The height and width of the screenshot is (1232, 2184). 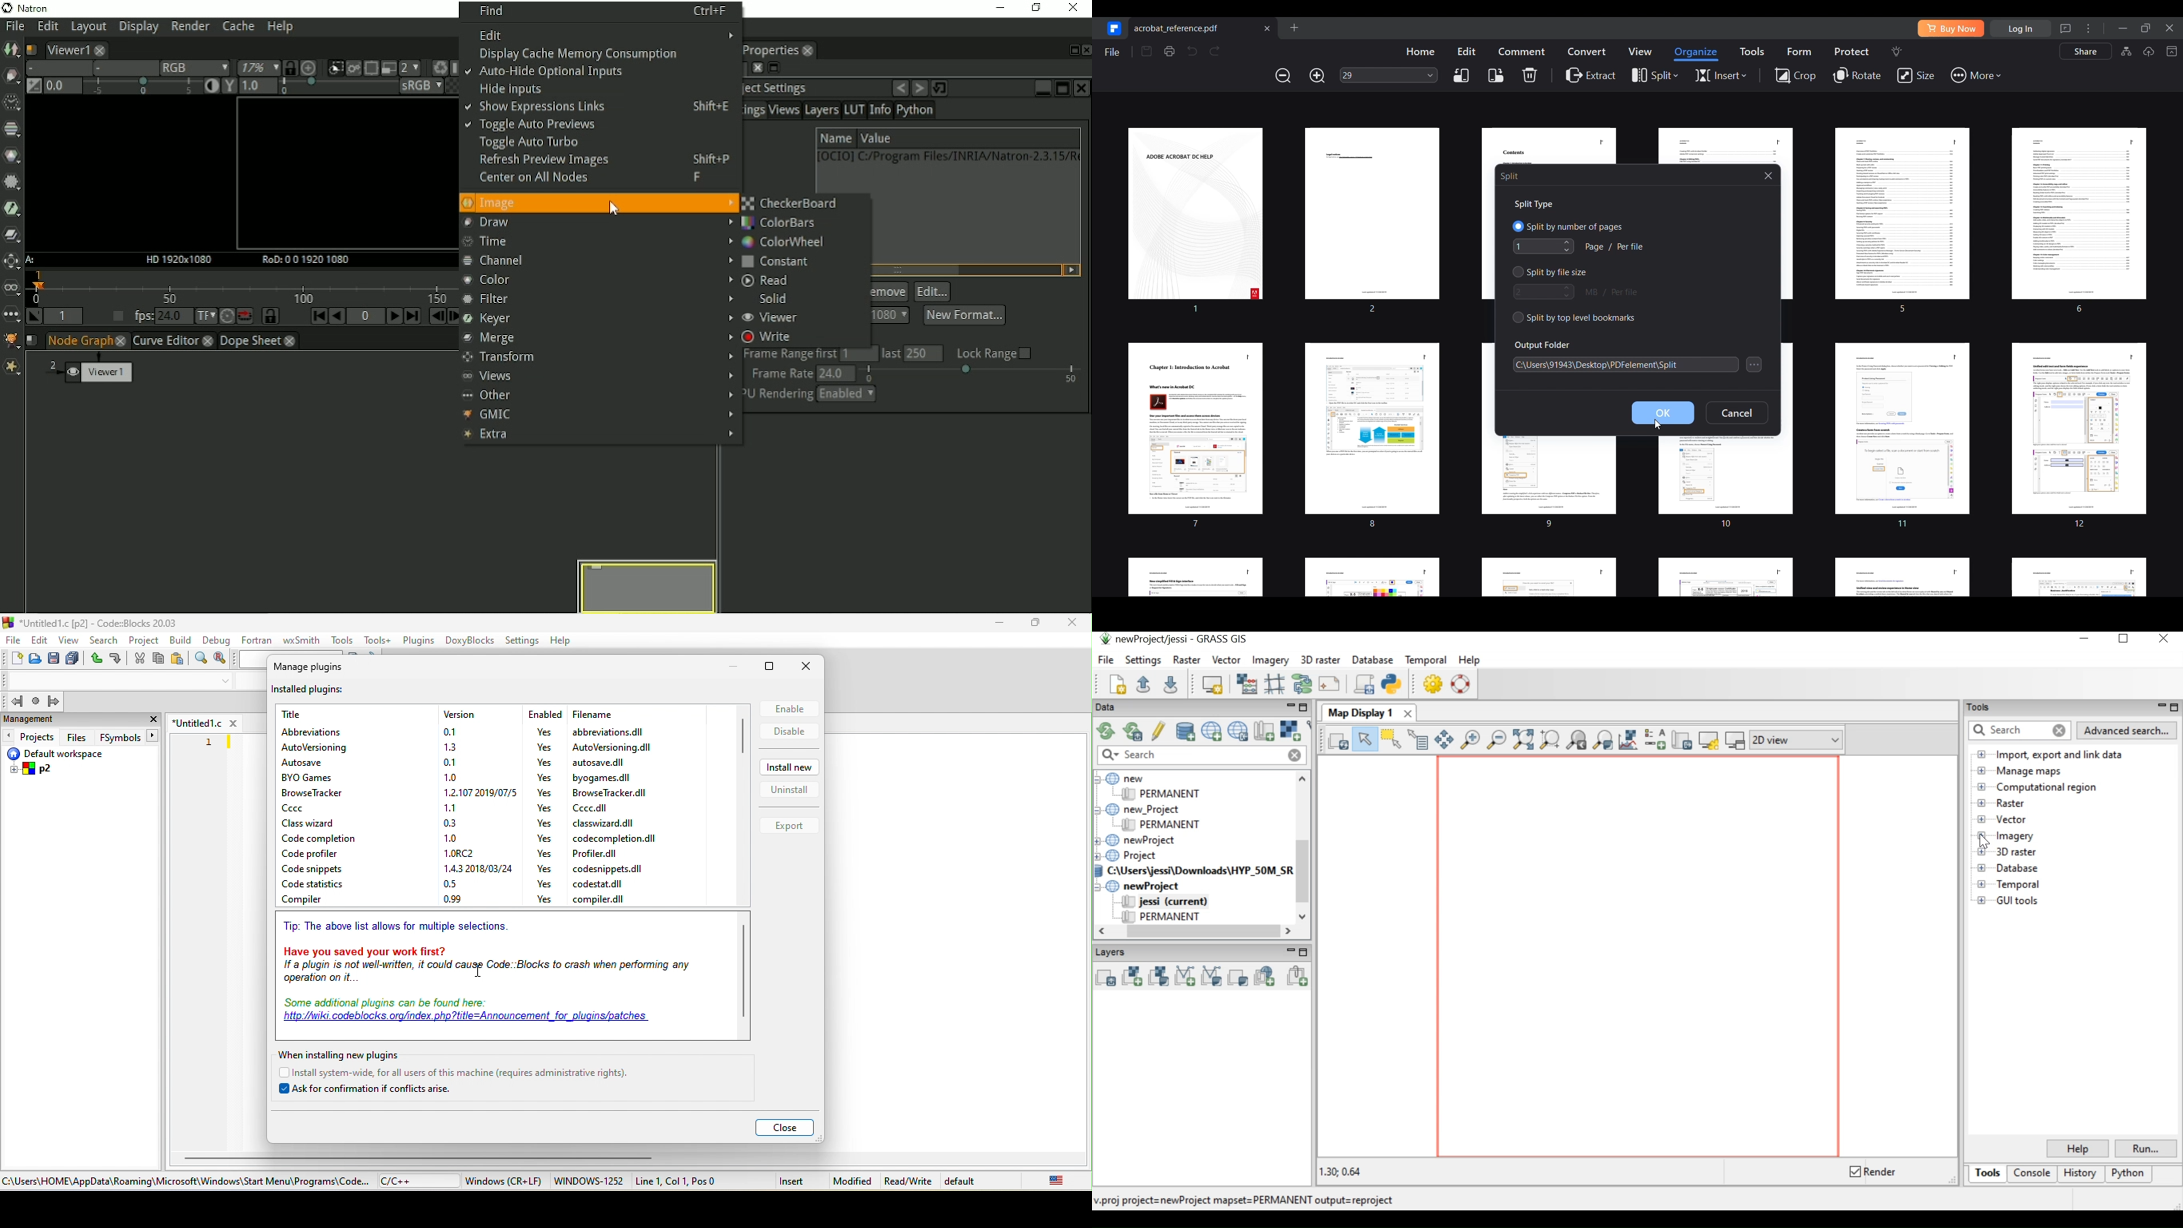 I want to click on insert, so click(x=793, y=1181).